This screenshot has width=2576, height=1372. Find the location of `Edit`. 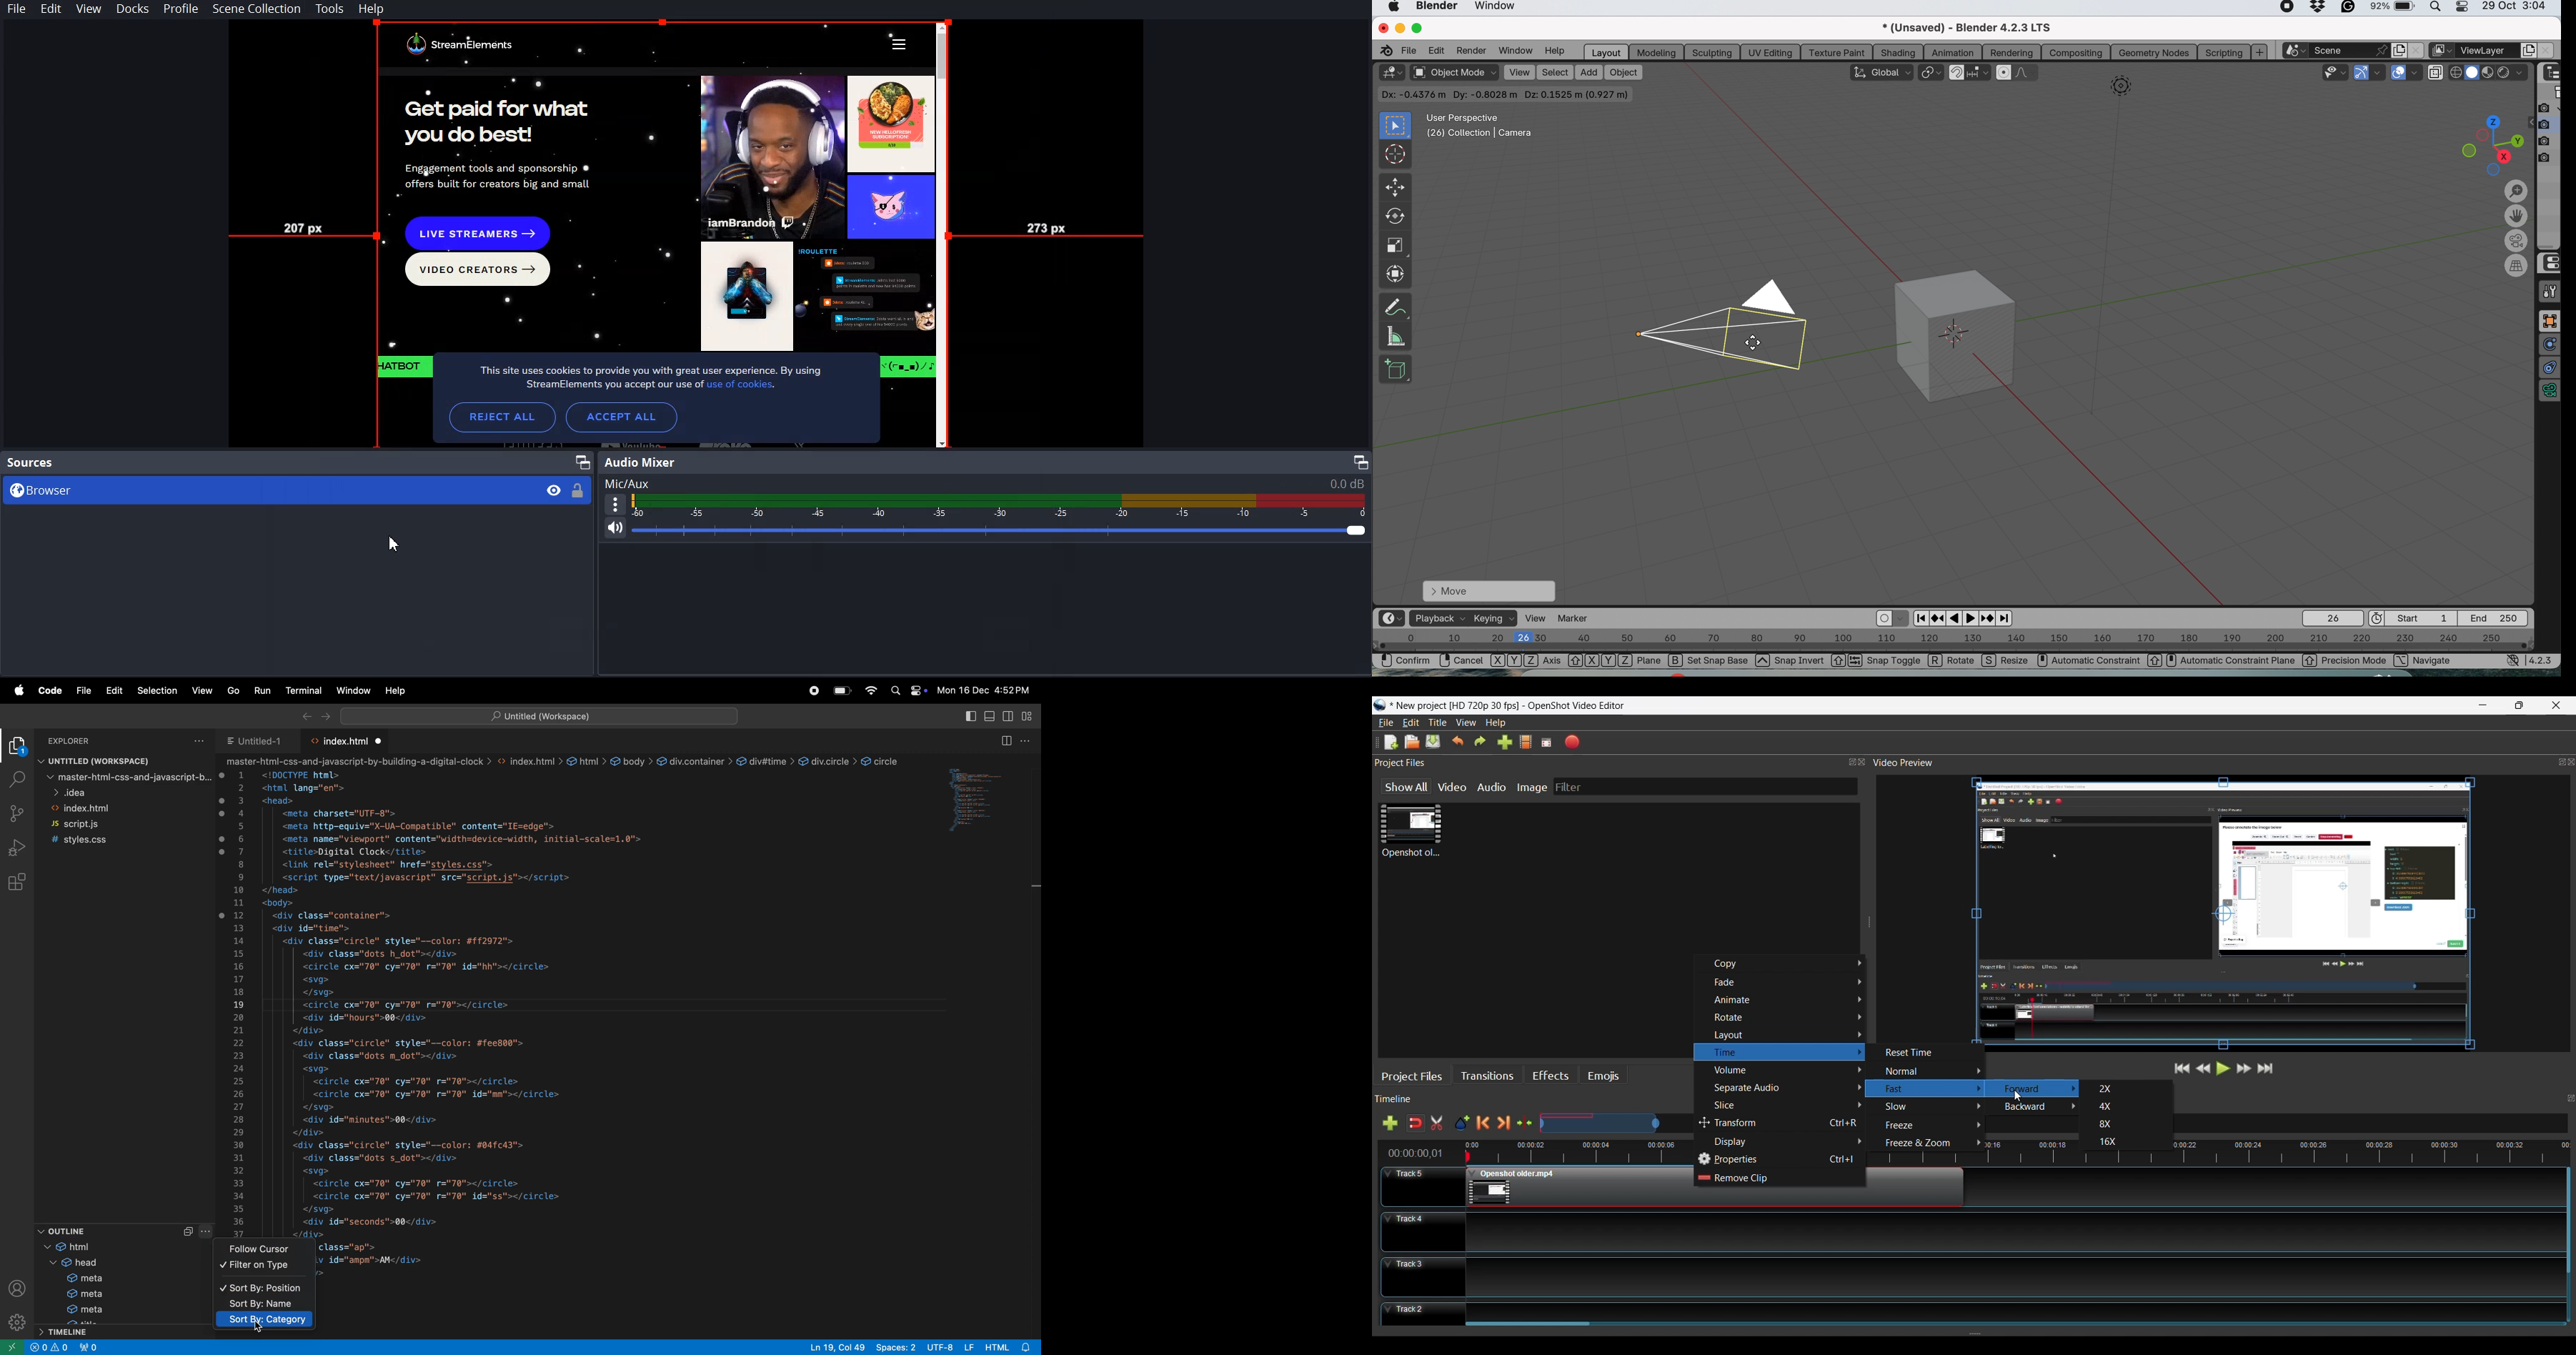

Edit is located at coordinates (109, 691).